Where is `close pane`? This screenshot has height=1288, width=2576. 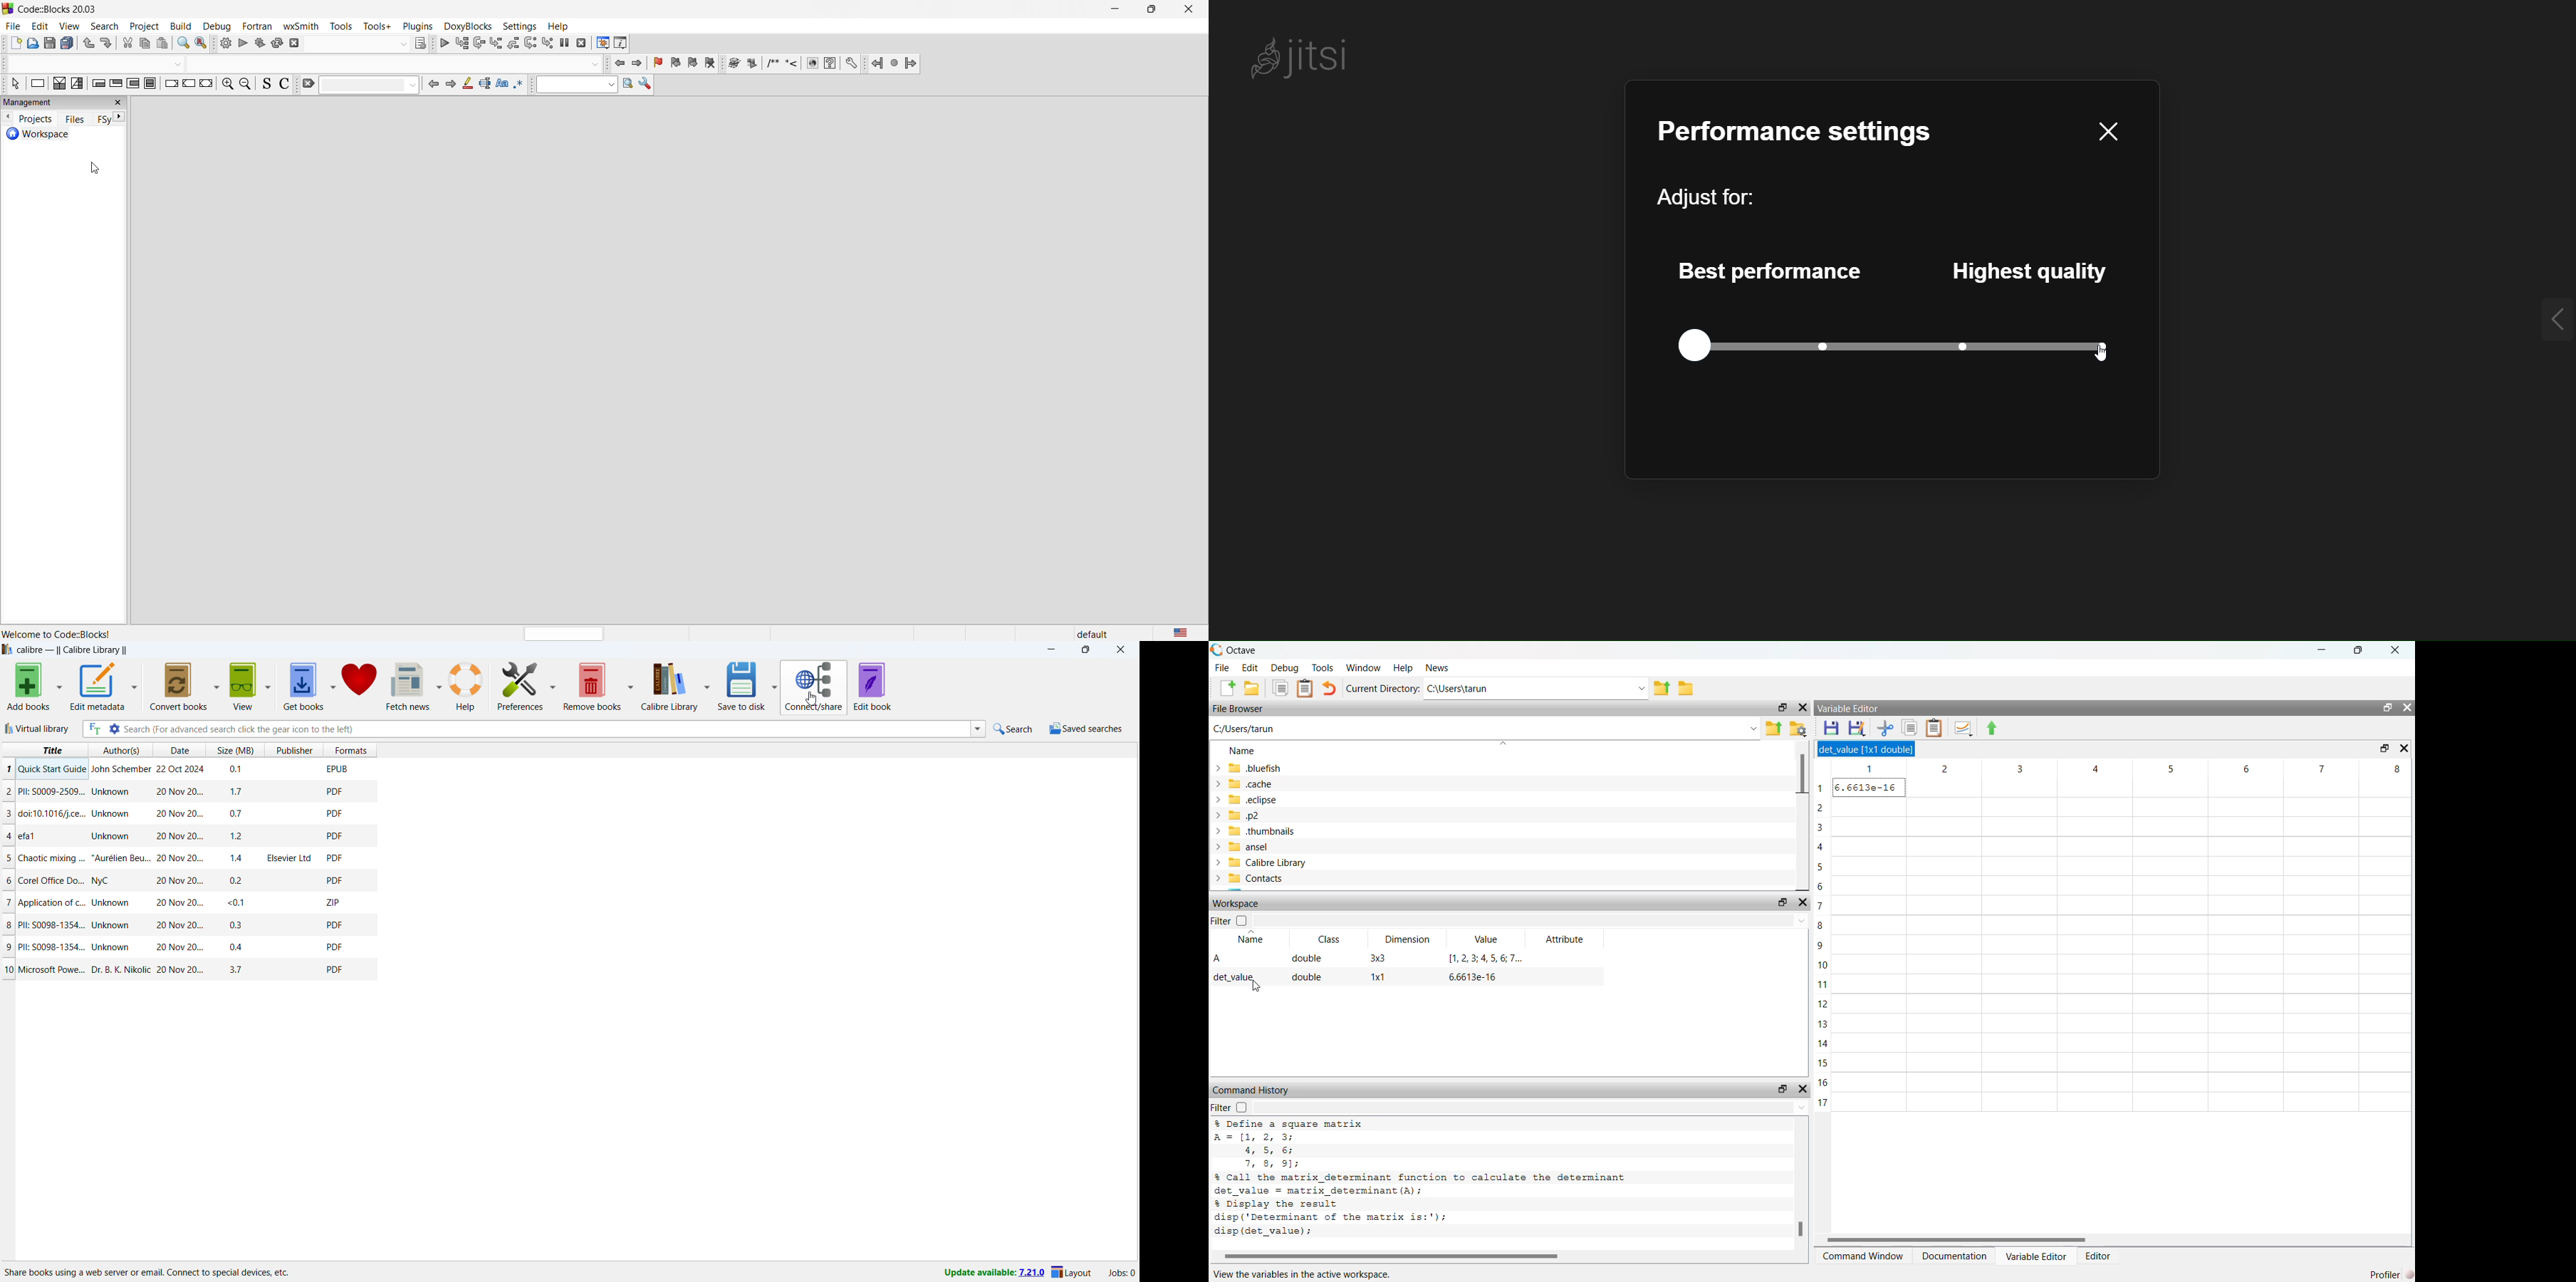 close pane is located at coordinates (2113, 129).